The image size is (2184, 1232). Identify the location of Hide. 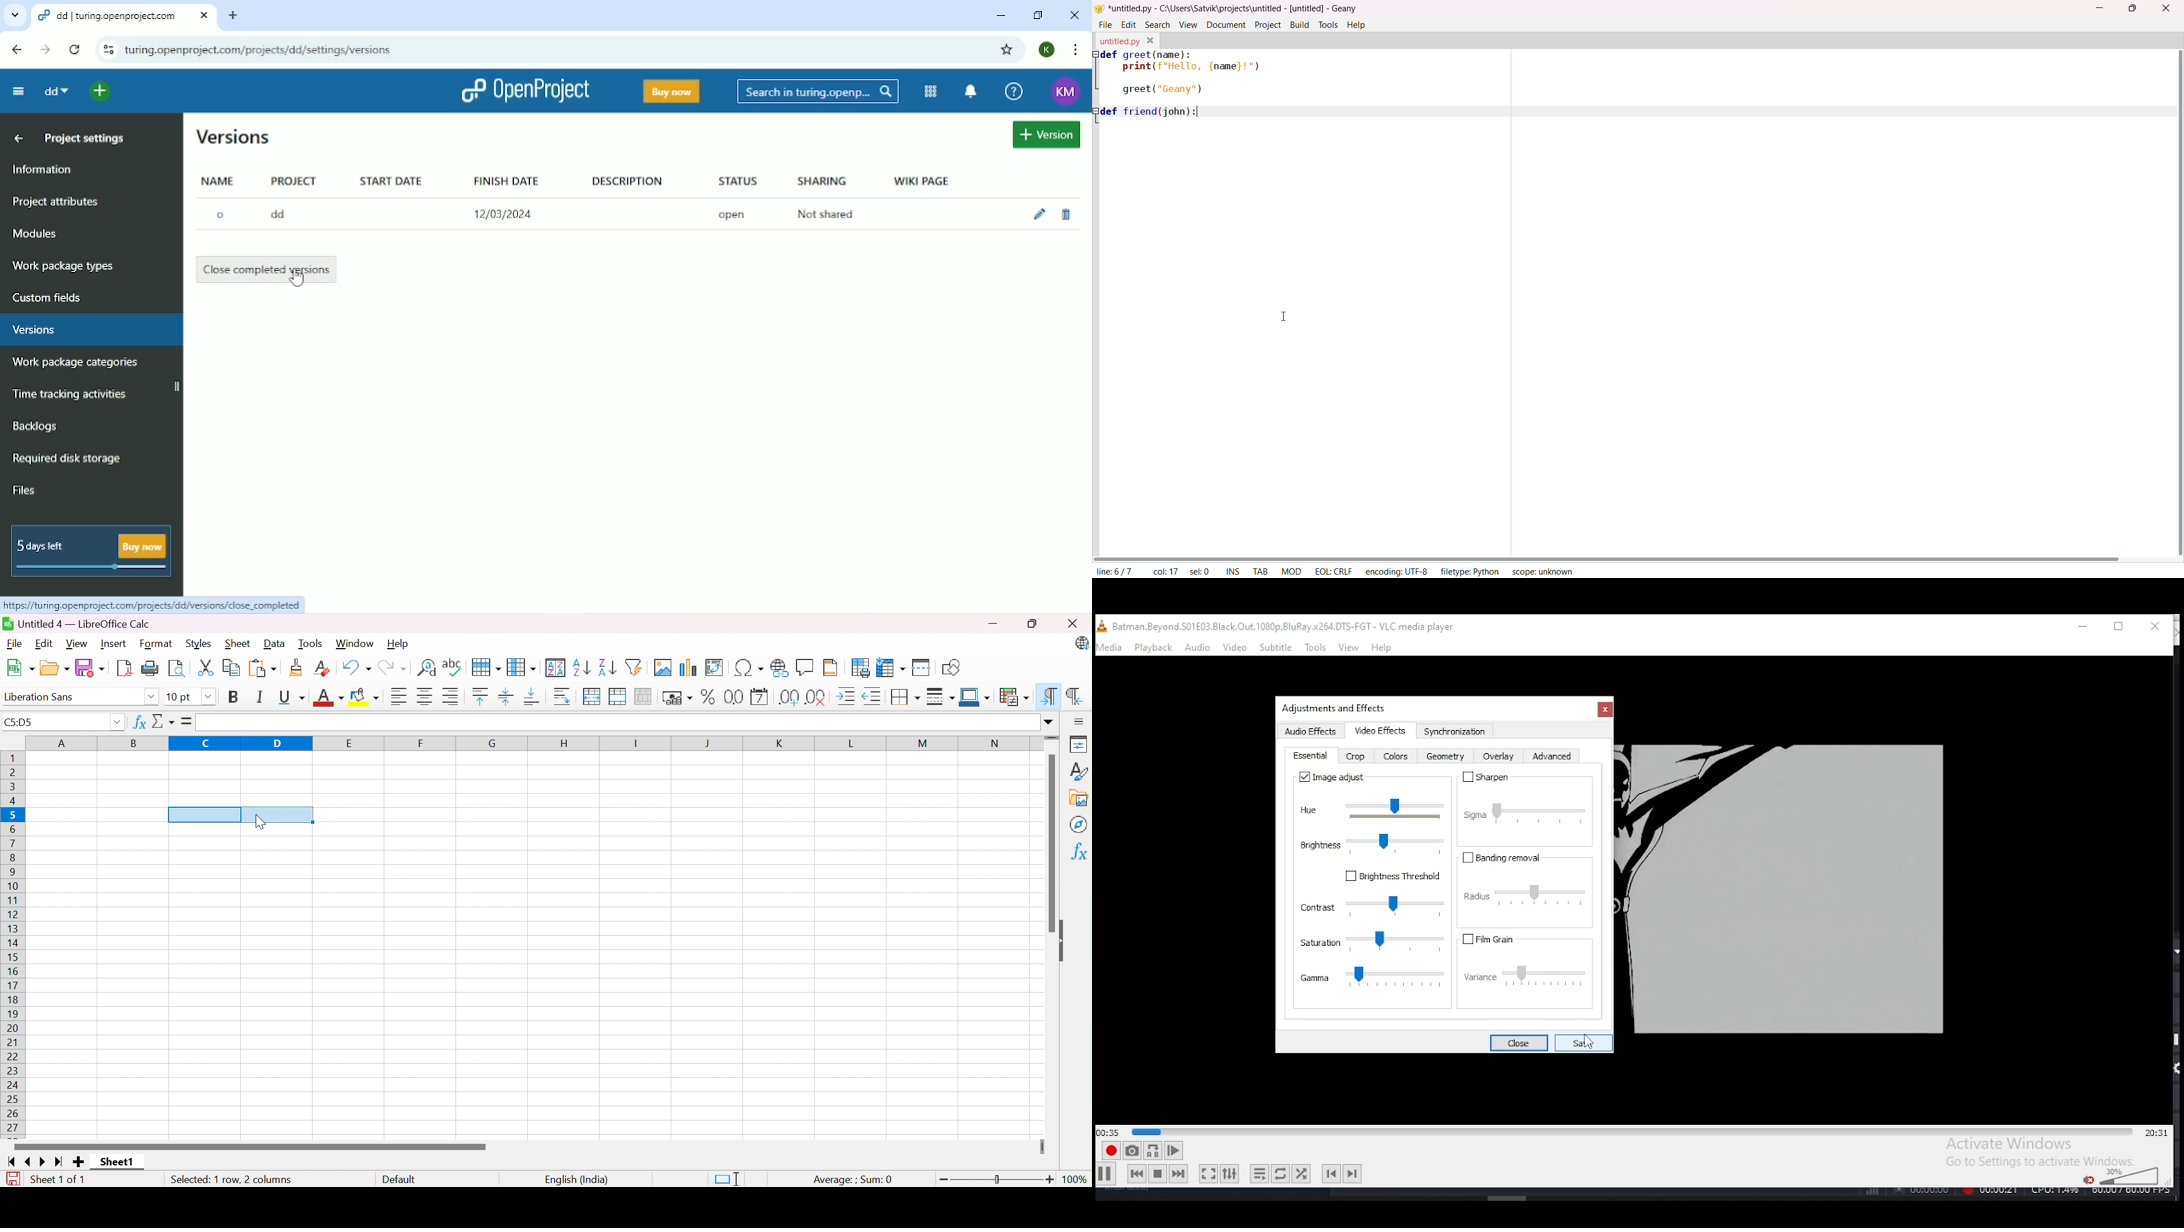
(1065, 941).